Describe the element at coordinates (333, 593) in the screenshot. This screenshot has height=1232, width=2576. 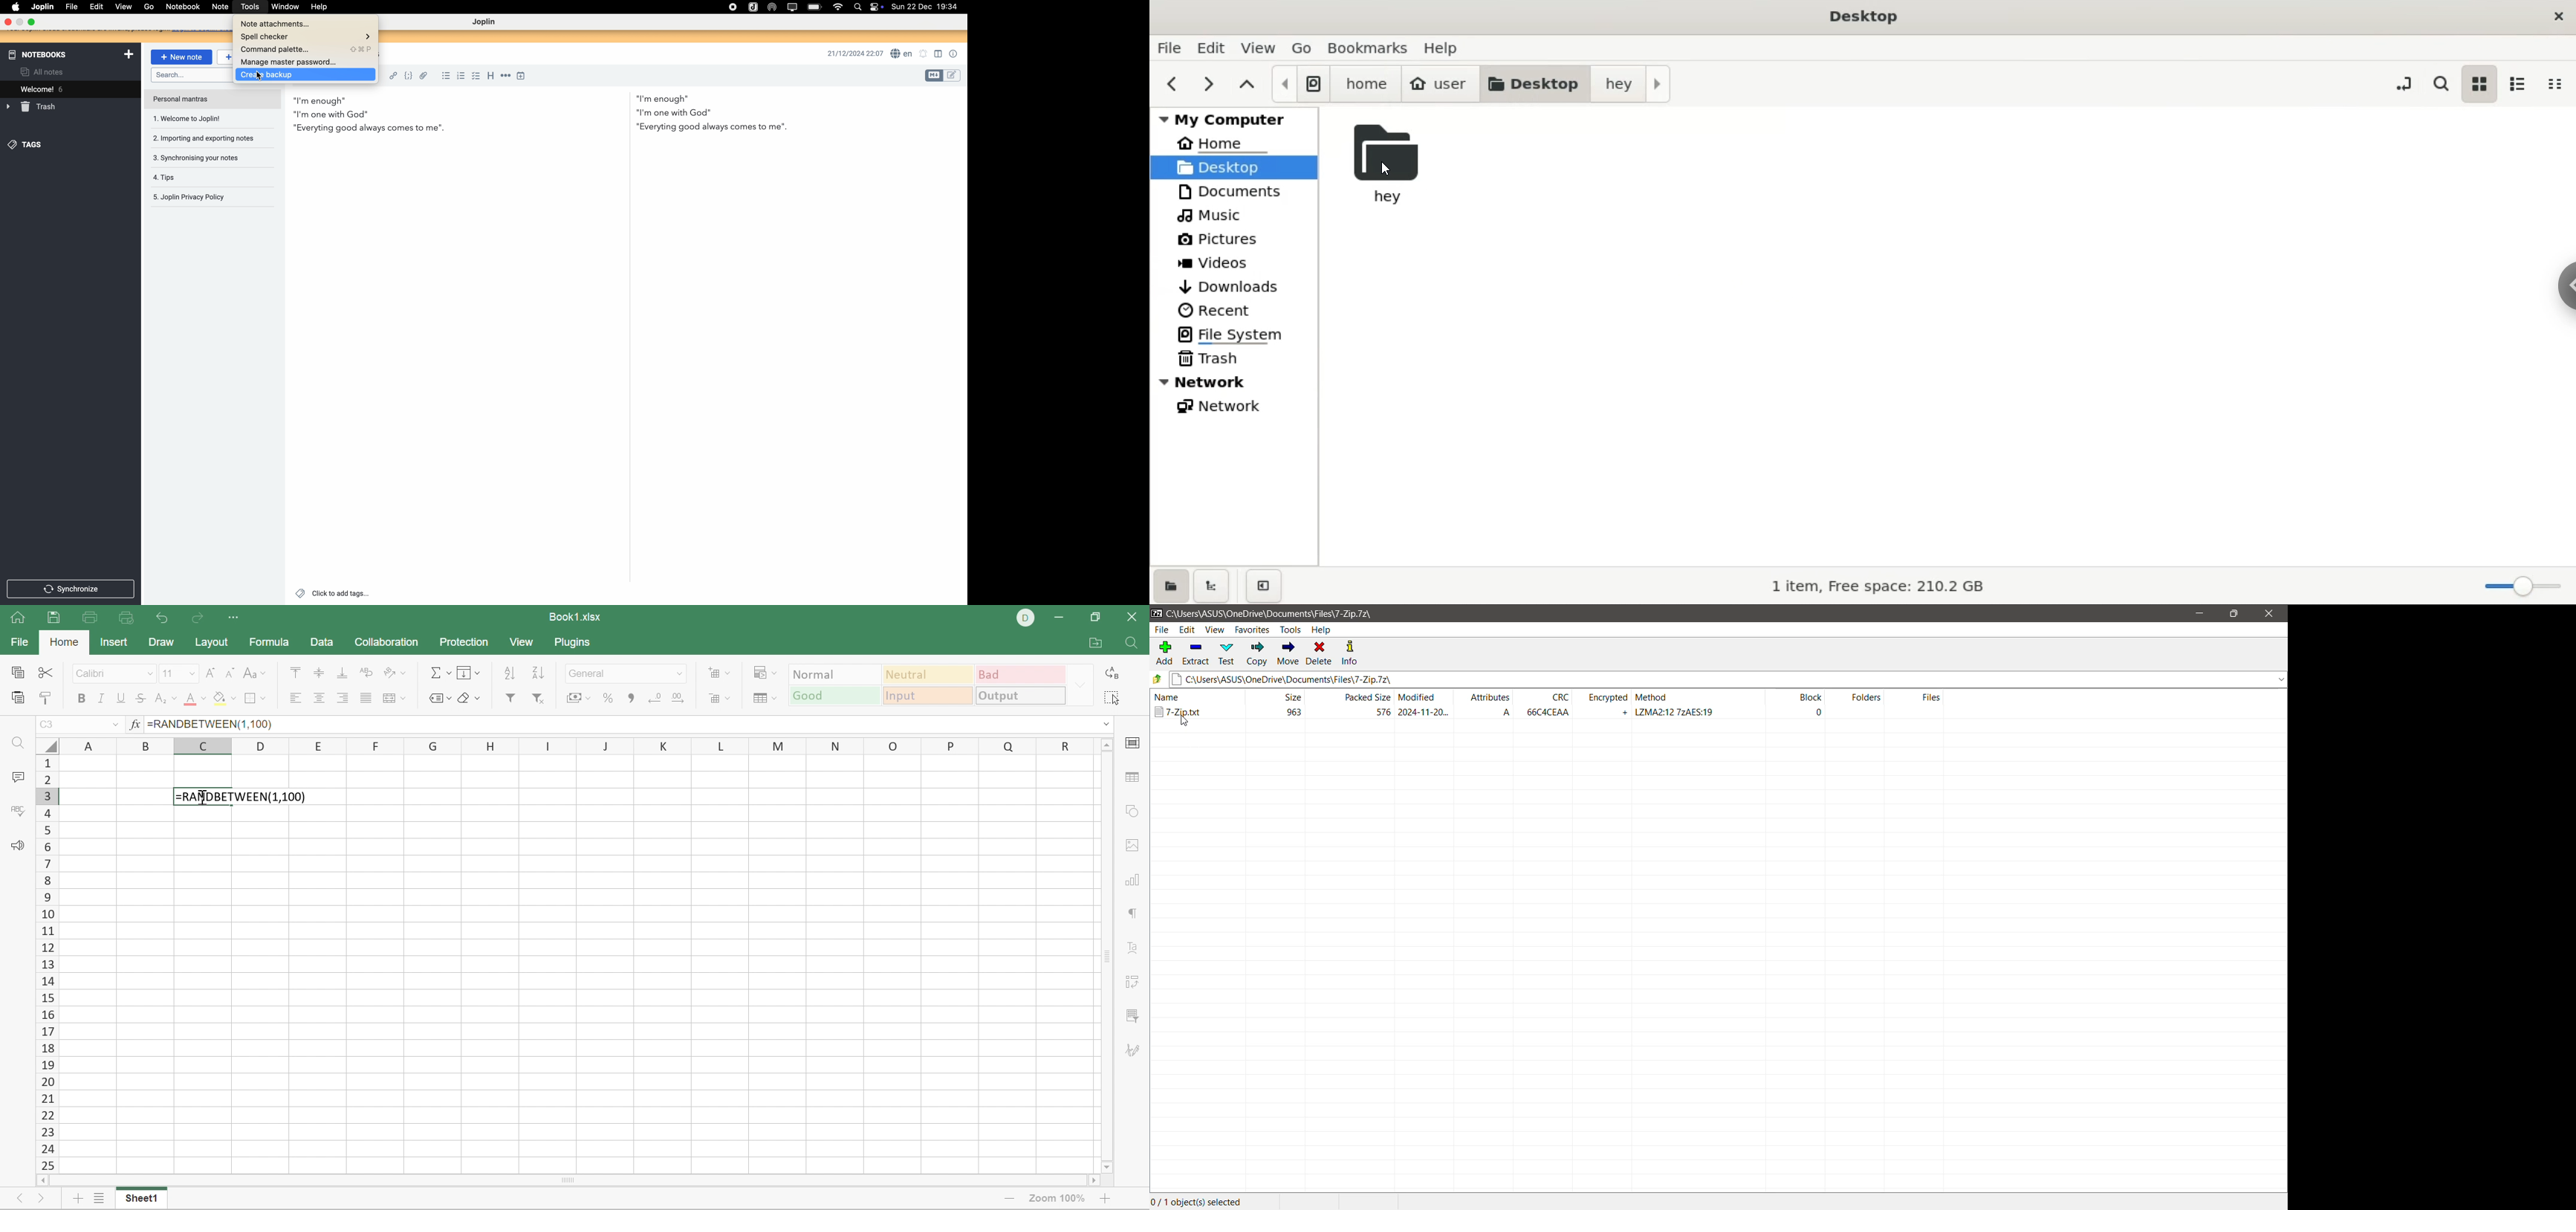
I see `click to add tags` at that location.